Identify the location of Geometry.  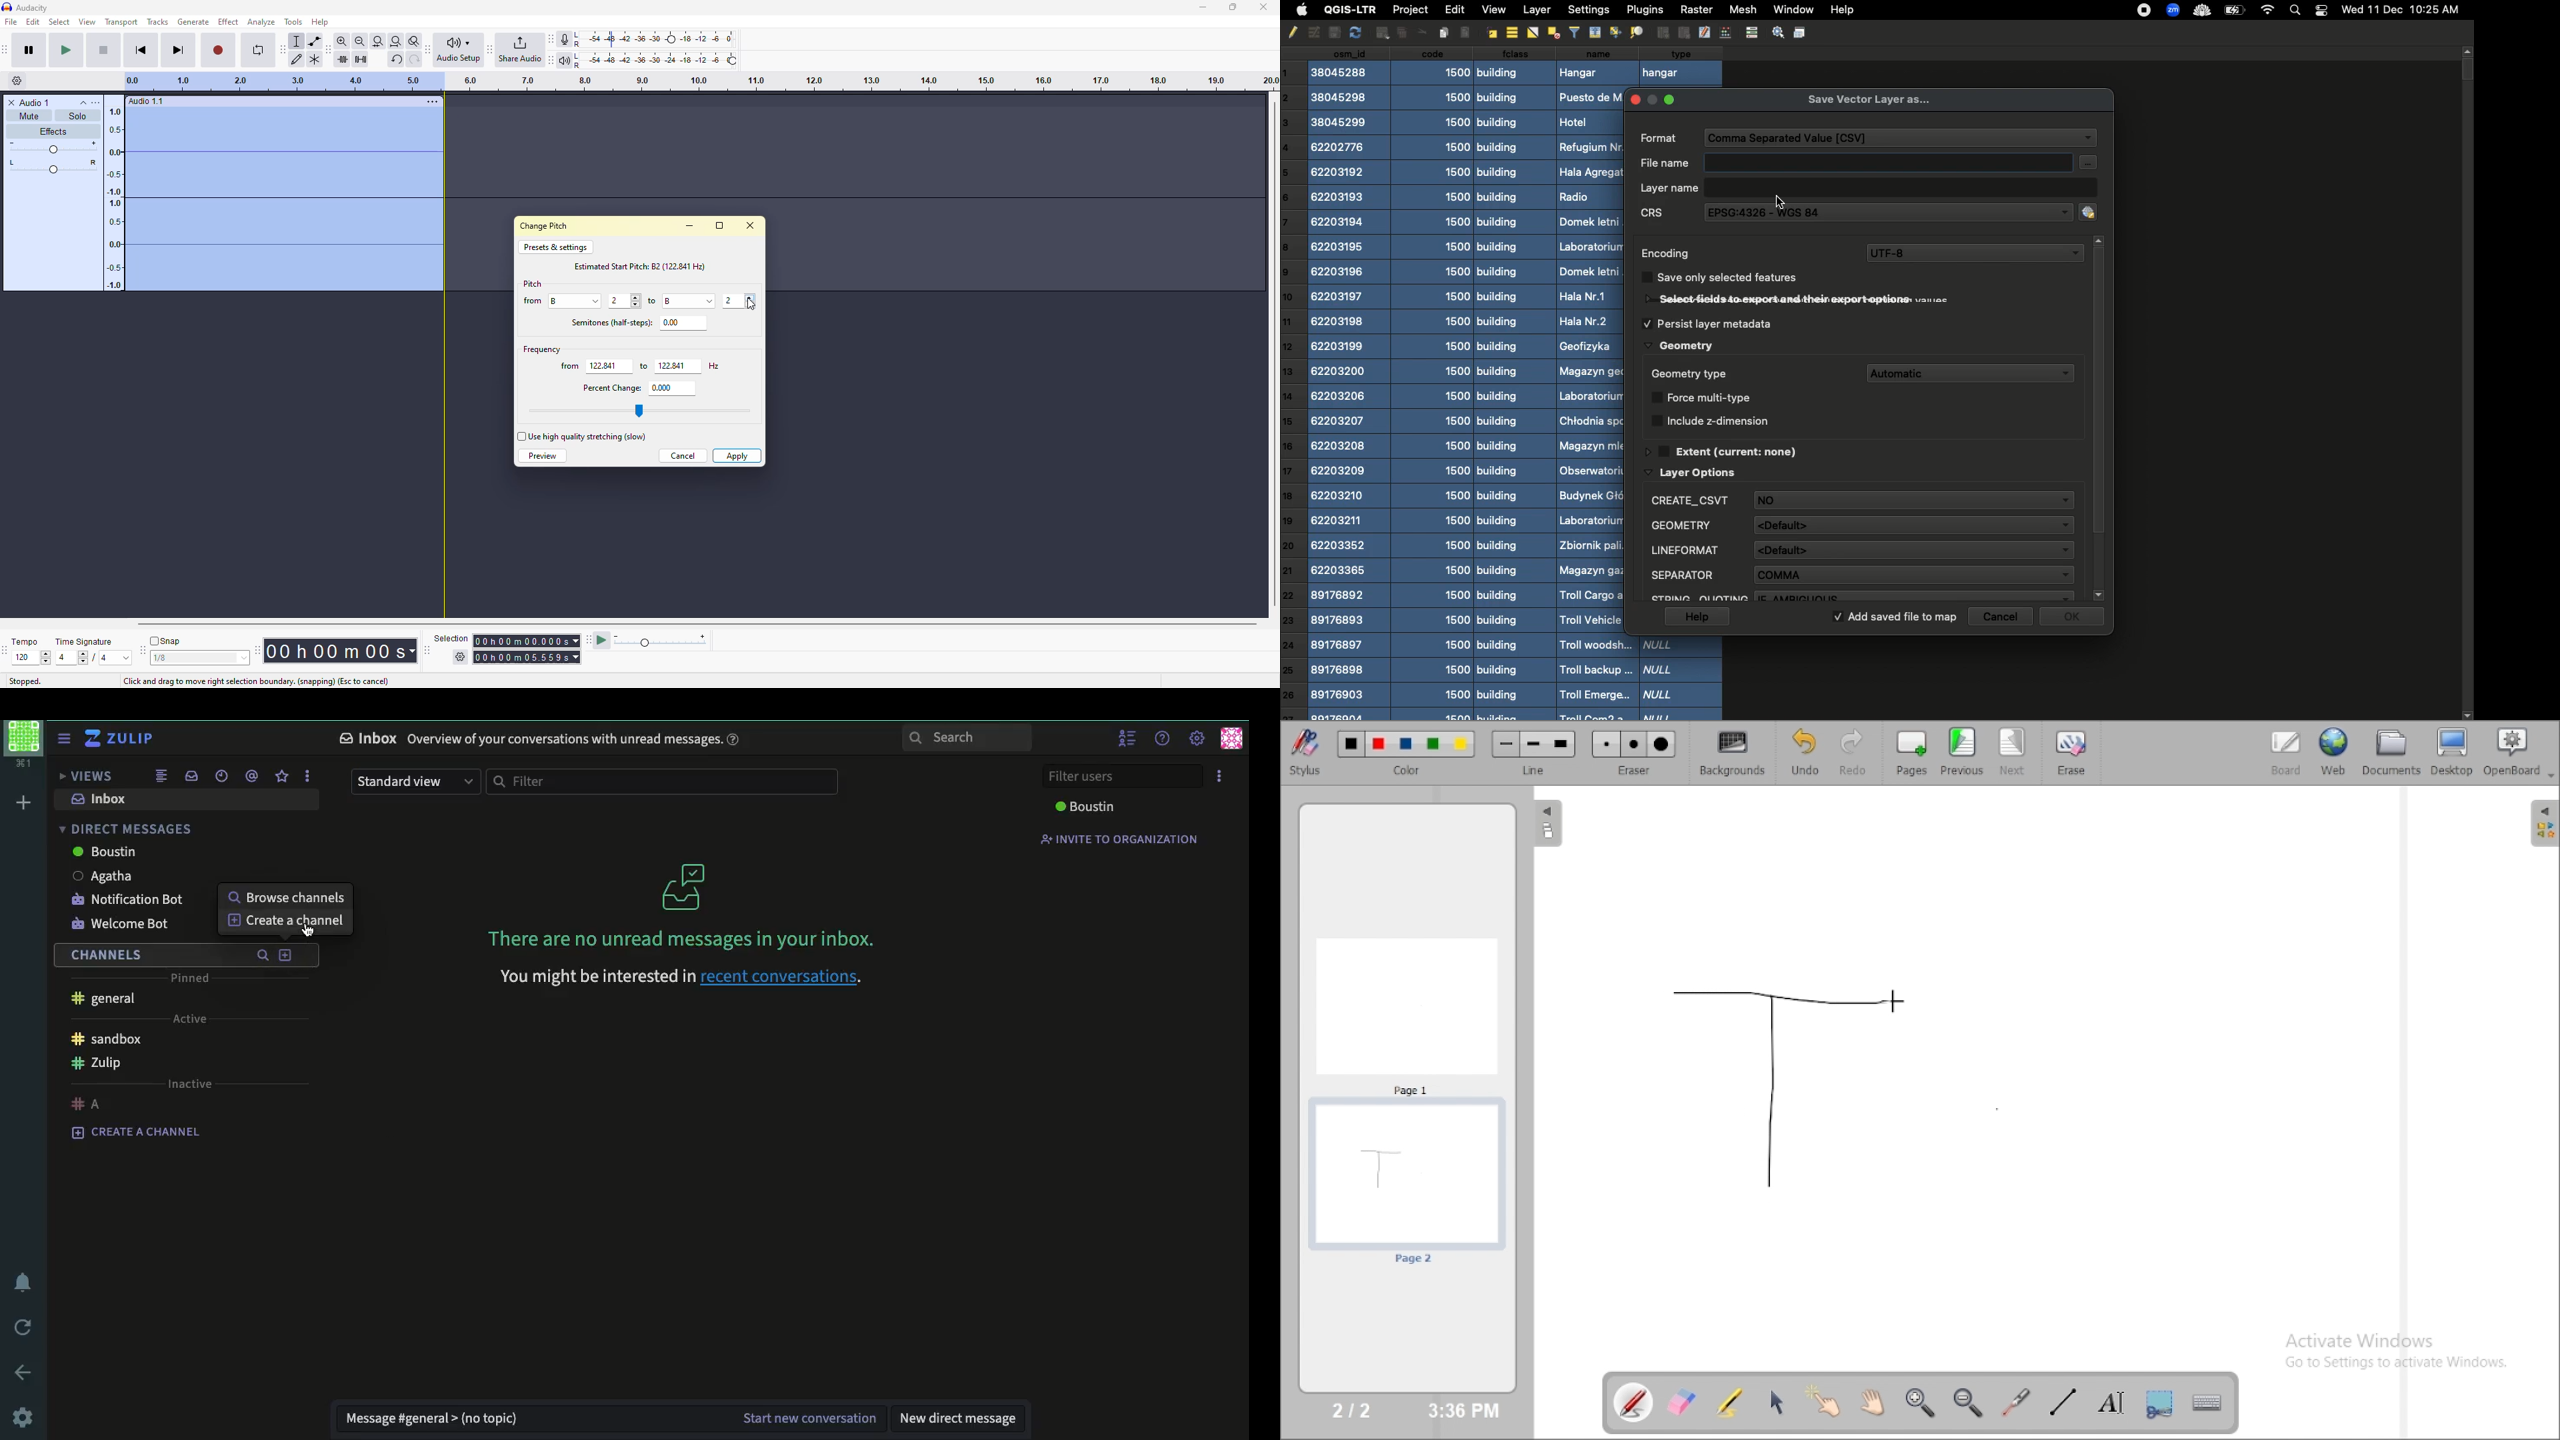
(1681, 343).